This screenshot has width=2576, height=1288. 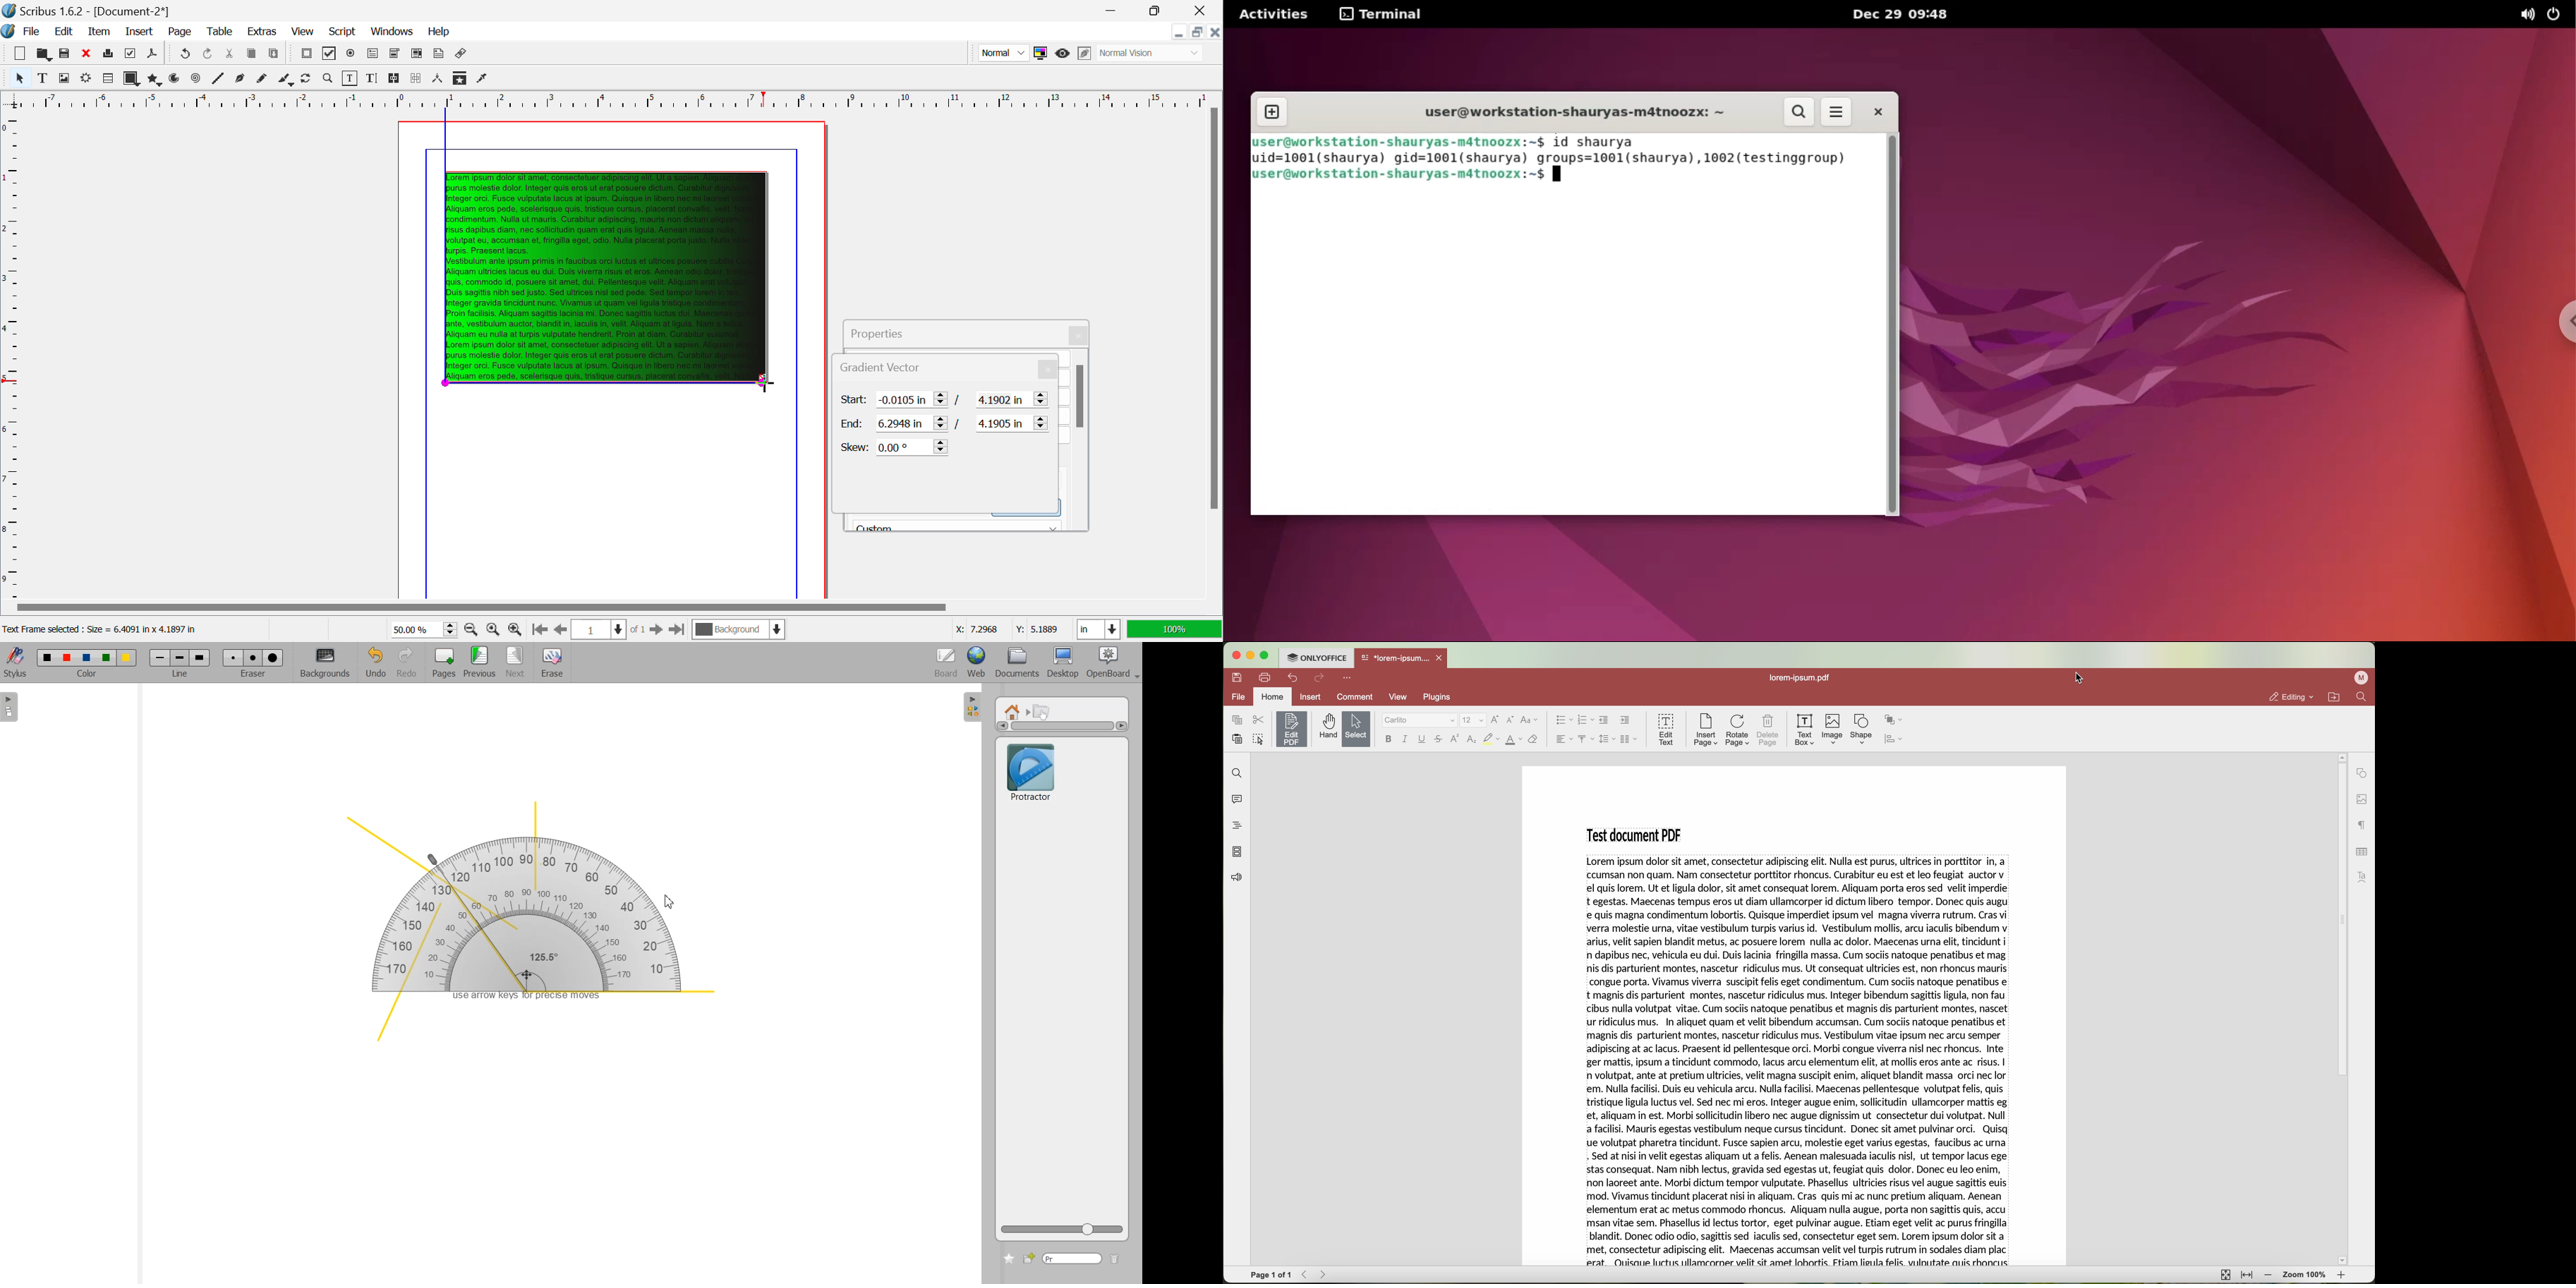 What do you see at coordinates (1050, 369) in the screenshot?
I see `Close` at bounding box center [1050, 369].